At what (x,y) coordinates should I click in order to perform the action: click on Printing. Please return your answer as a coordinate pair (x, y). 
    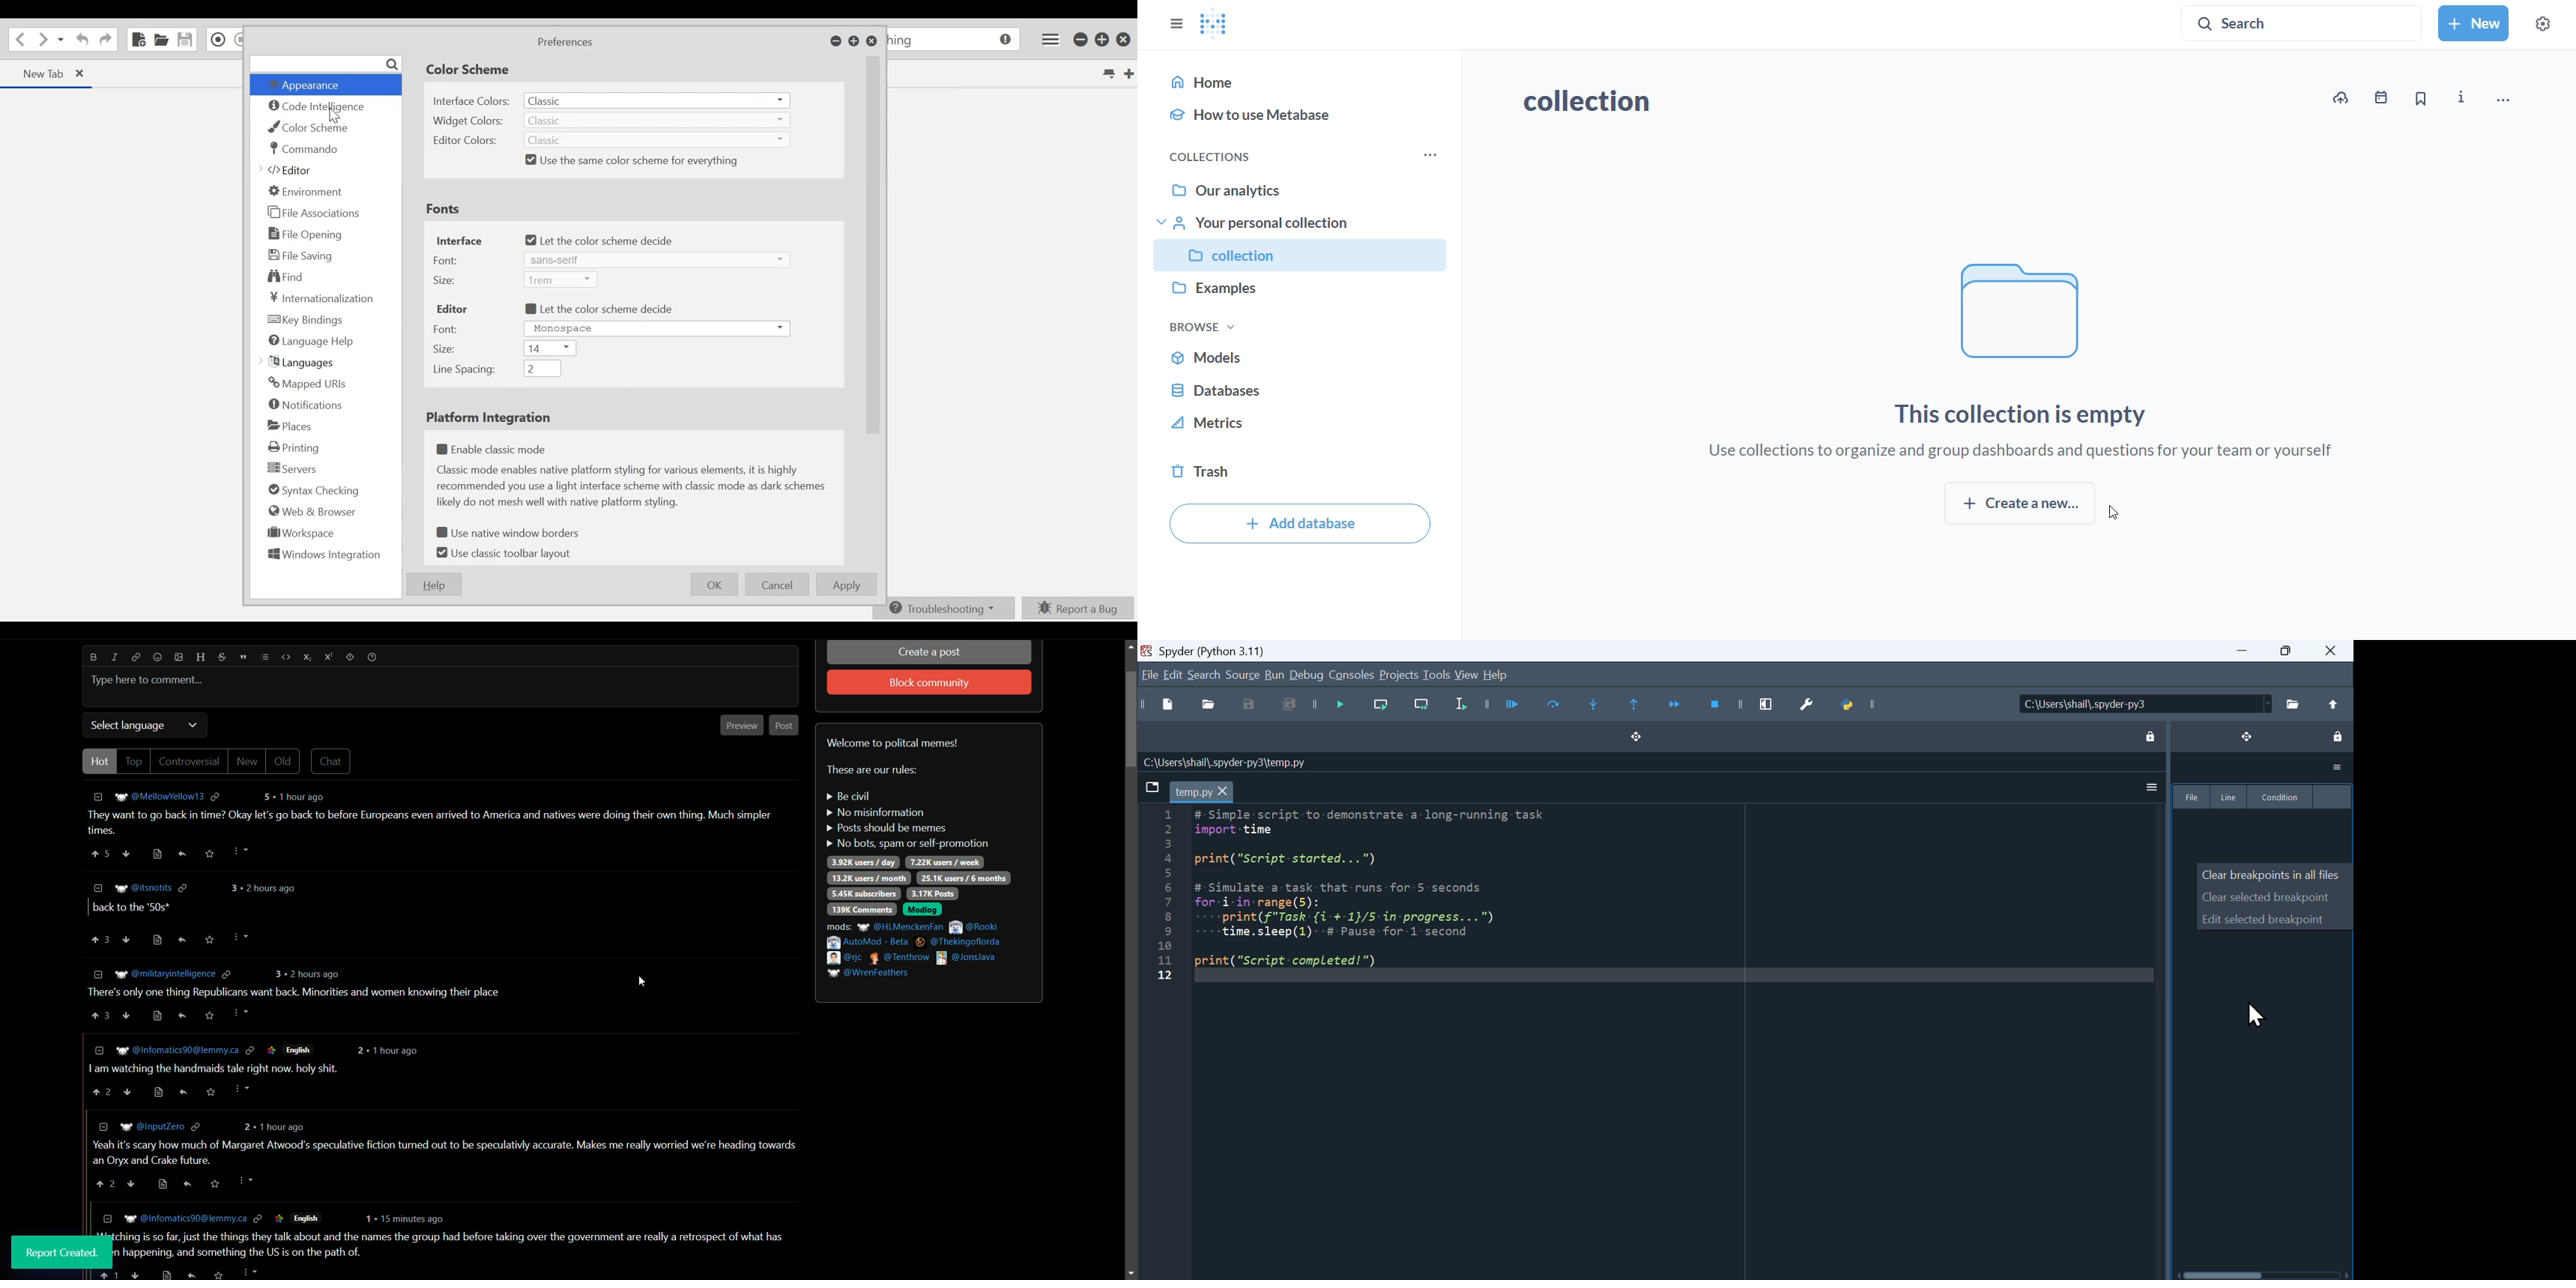
    Looking at the image, I should click on (297, 447).